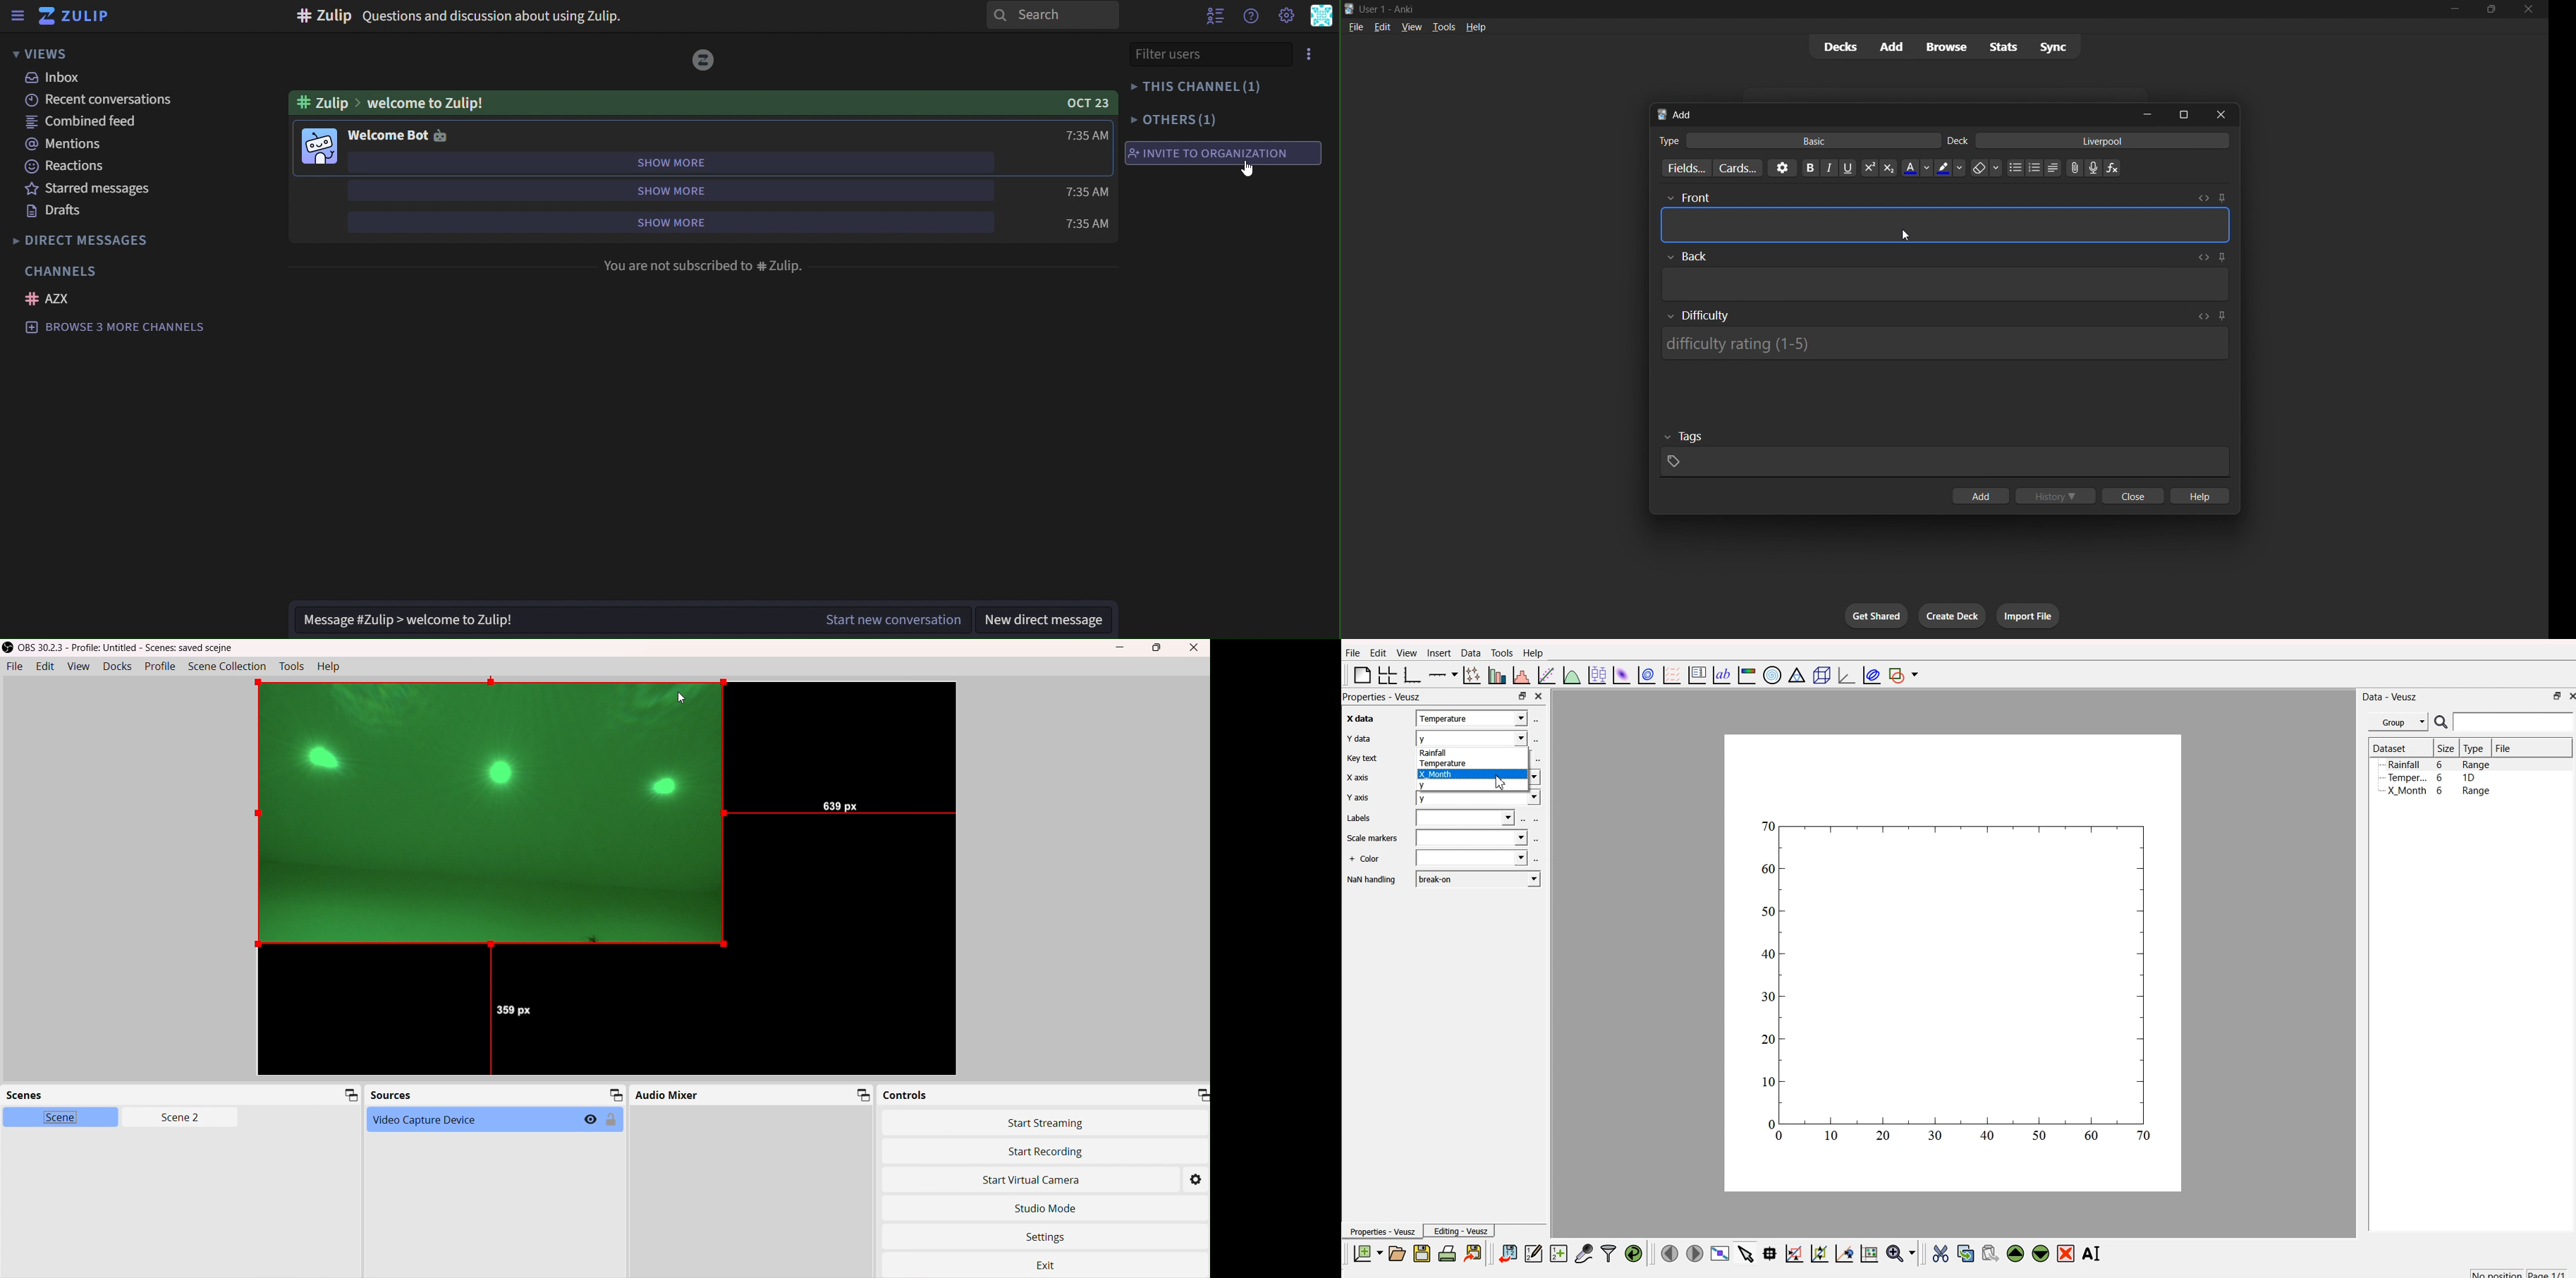 Image resolution: width=2576 pixels, height=1288 pixels. I want to click on Start Recording, so click(1047, 1152).